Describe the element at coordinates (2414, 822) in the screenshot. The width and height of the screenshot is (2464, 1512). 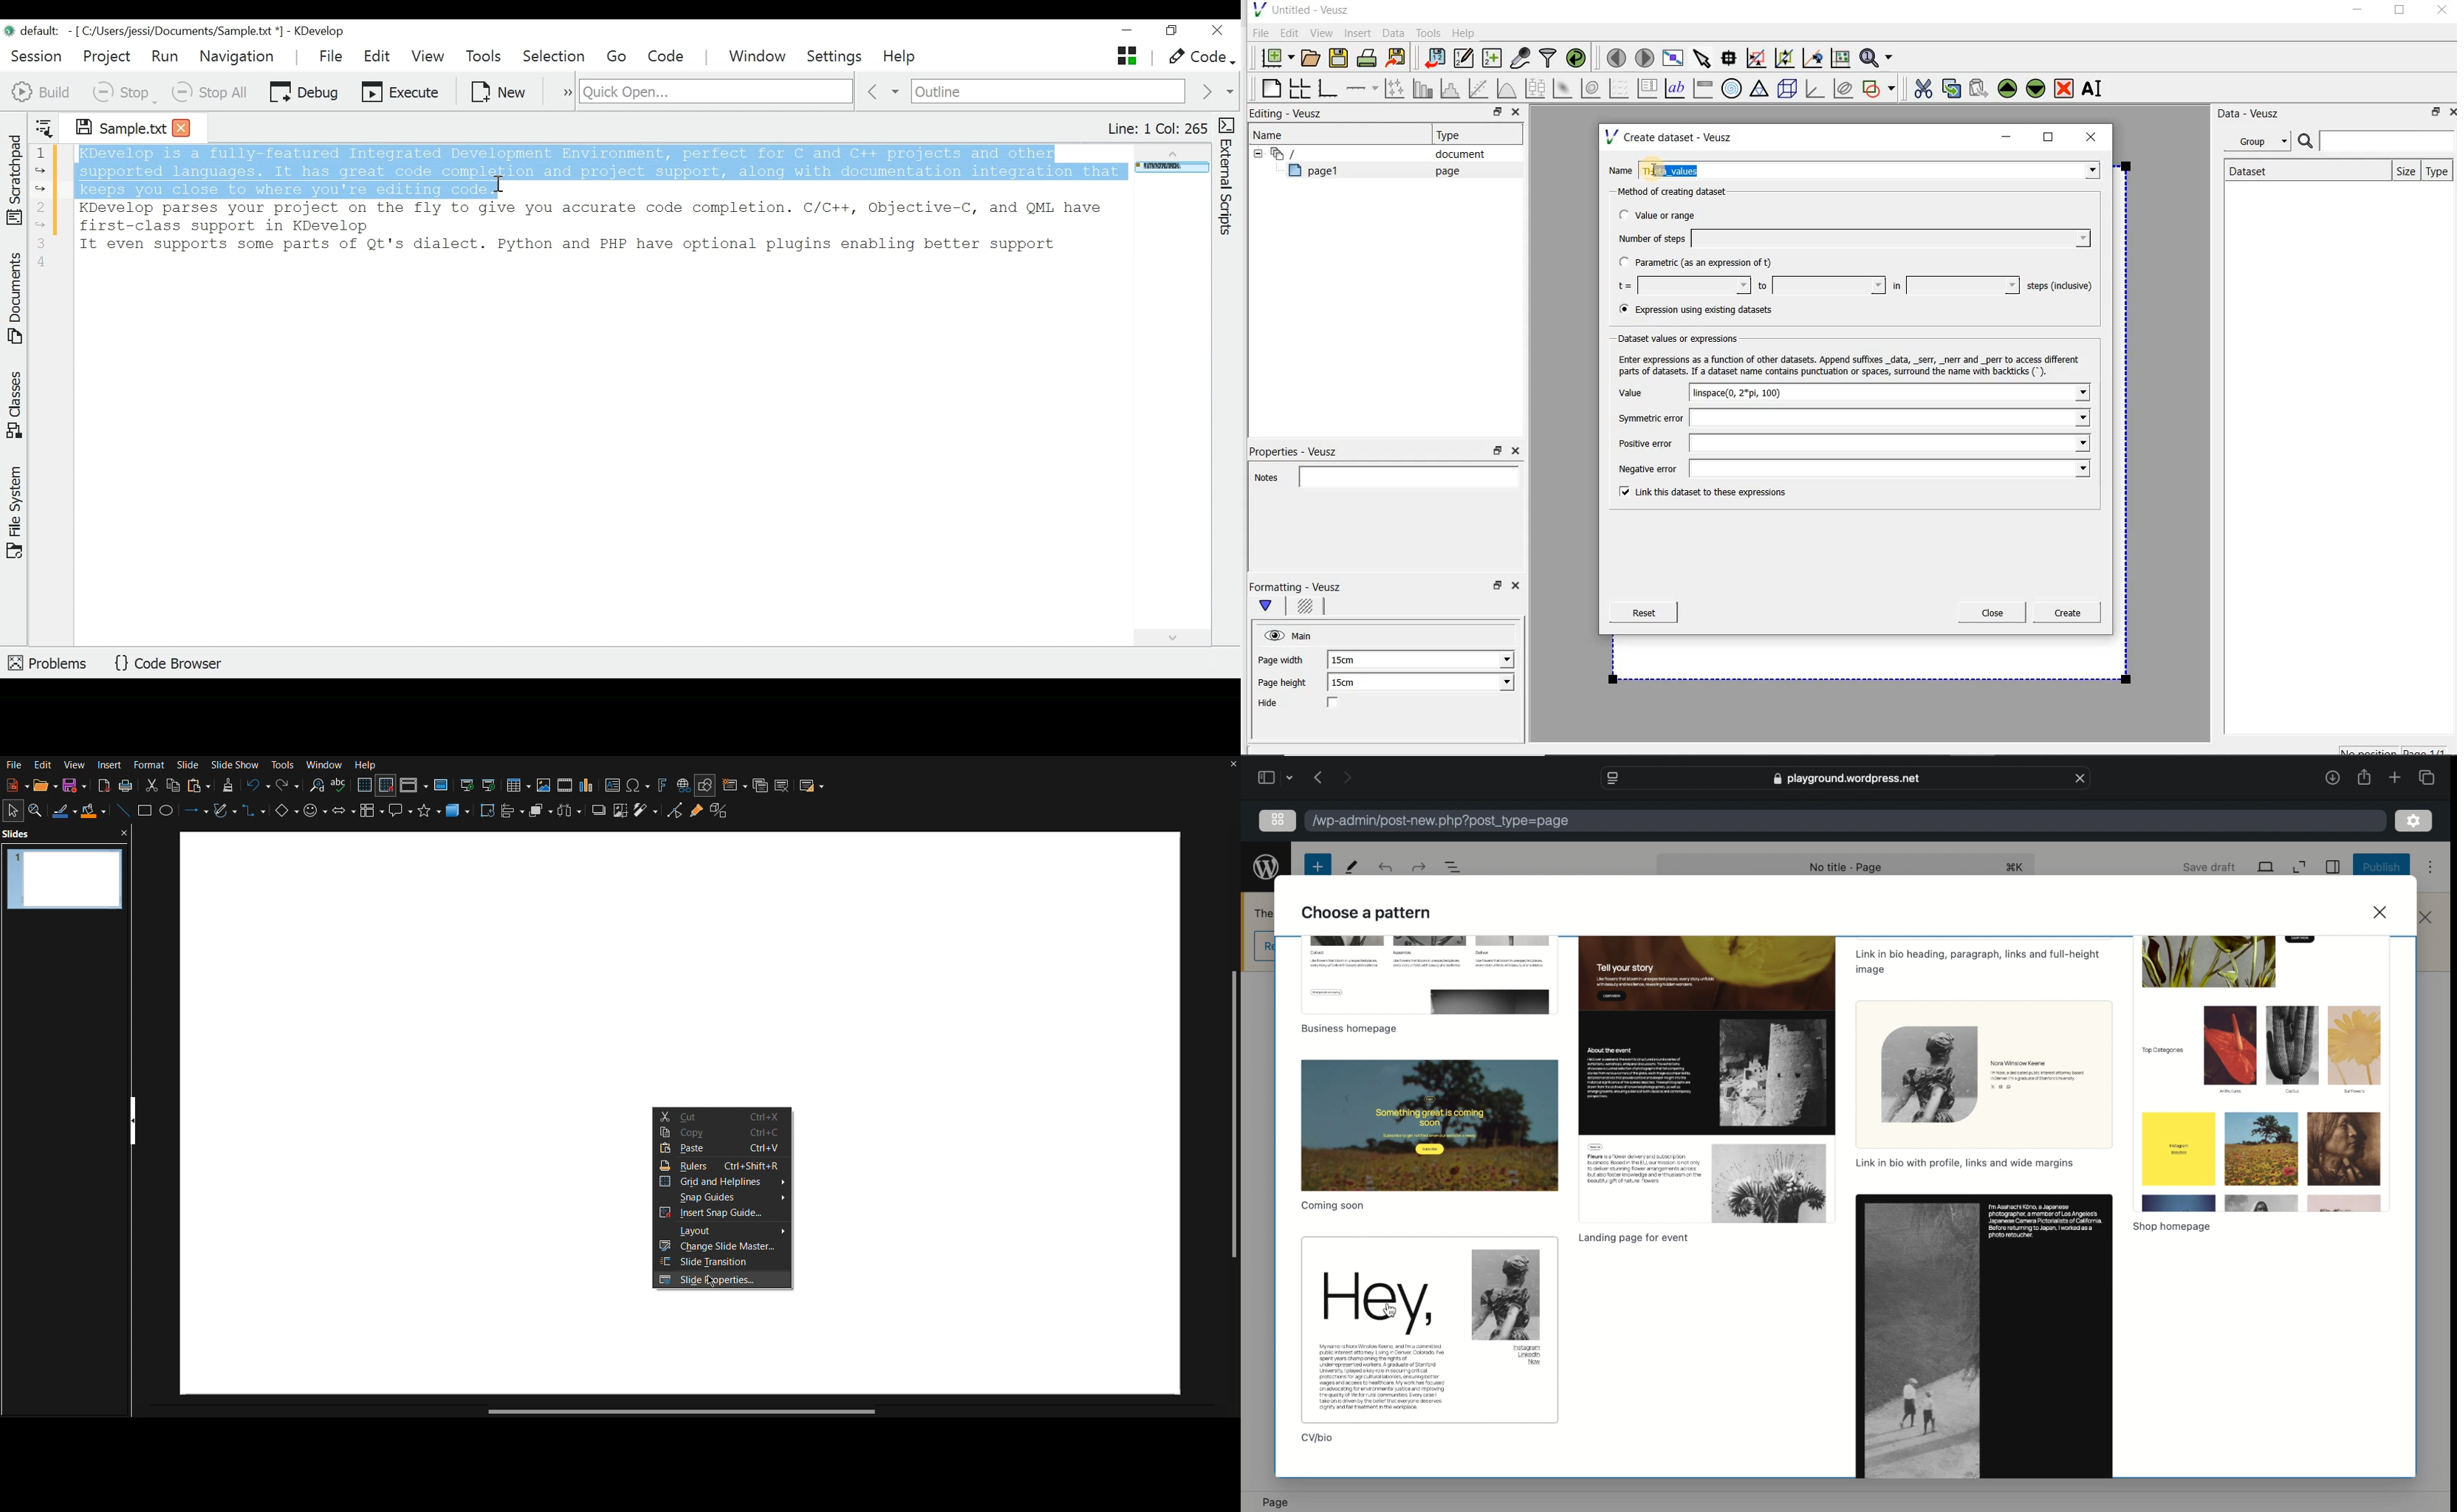
I see `settings` at that location.